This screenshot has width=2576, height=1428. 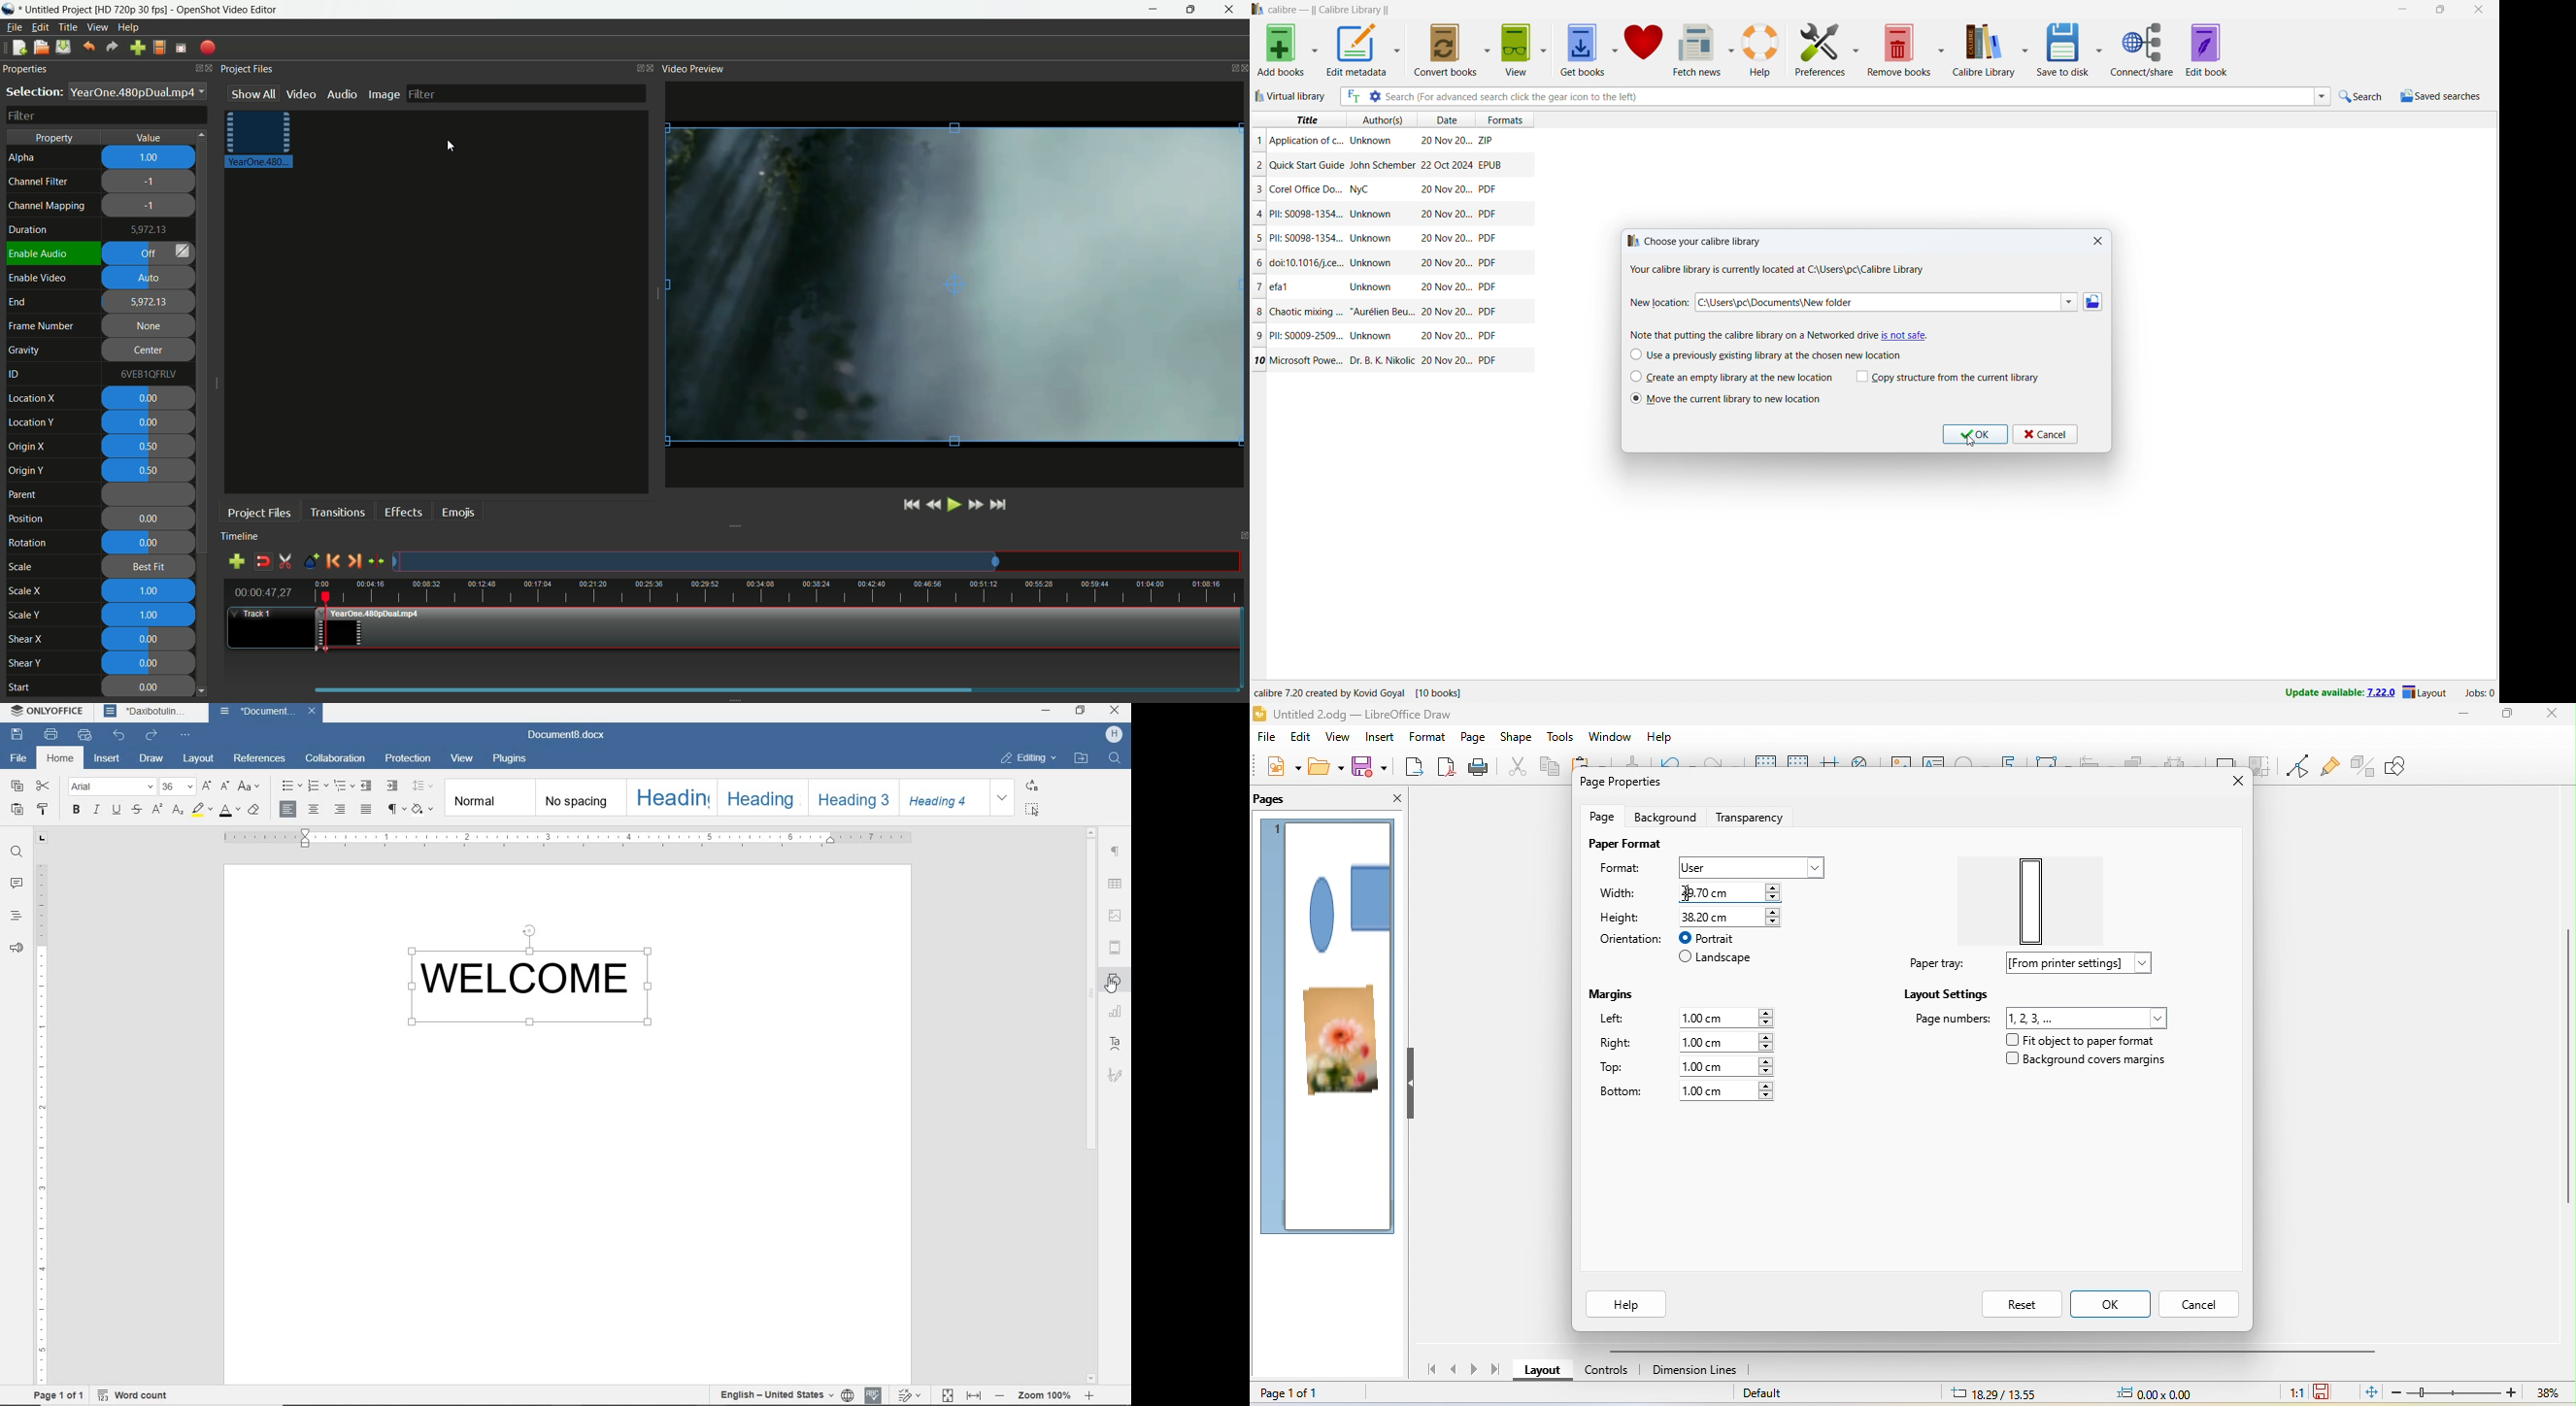 What do you see at coordinates (1445, 165) in the screenshot?
I see `Date` at bounding box center [1445, 165].